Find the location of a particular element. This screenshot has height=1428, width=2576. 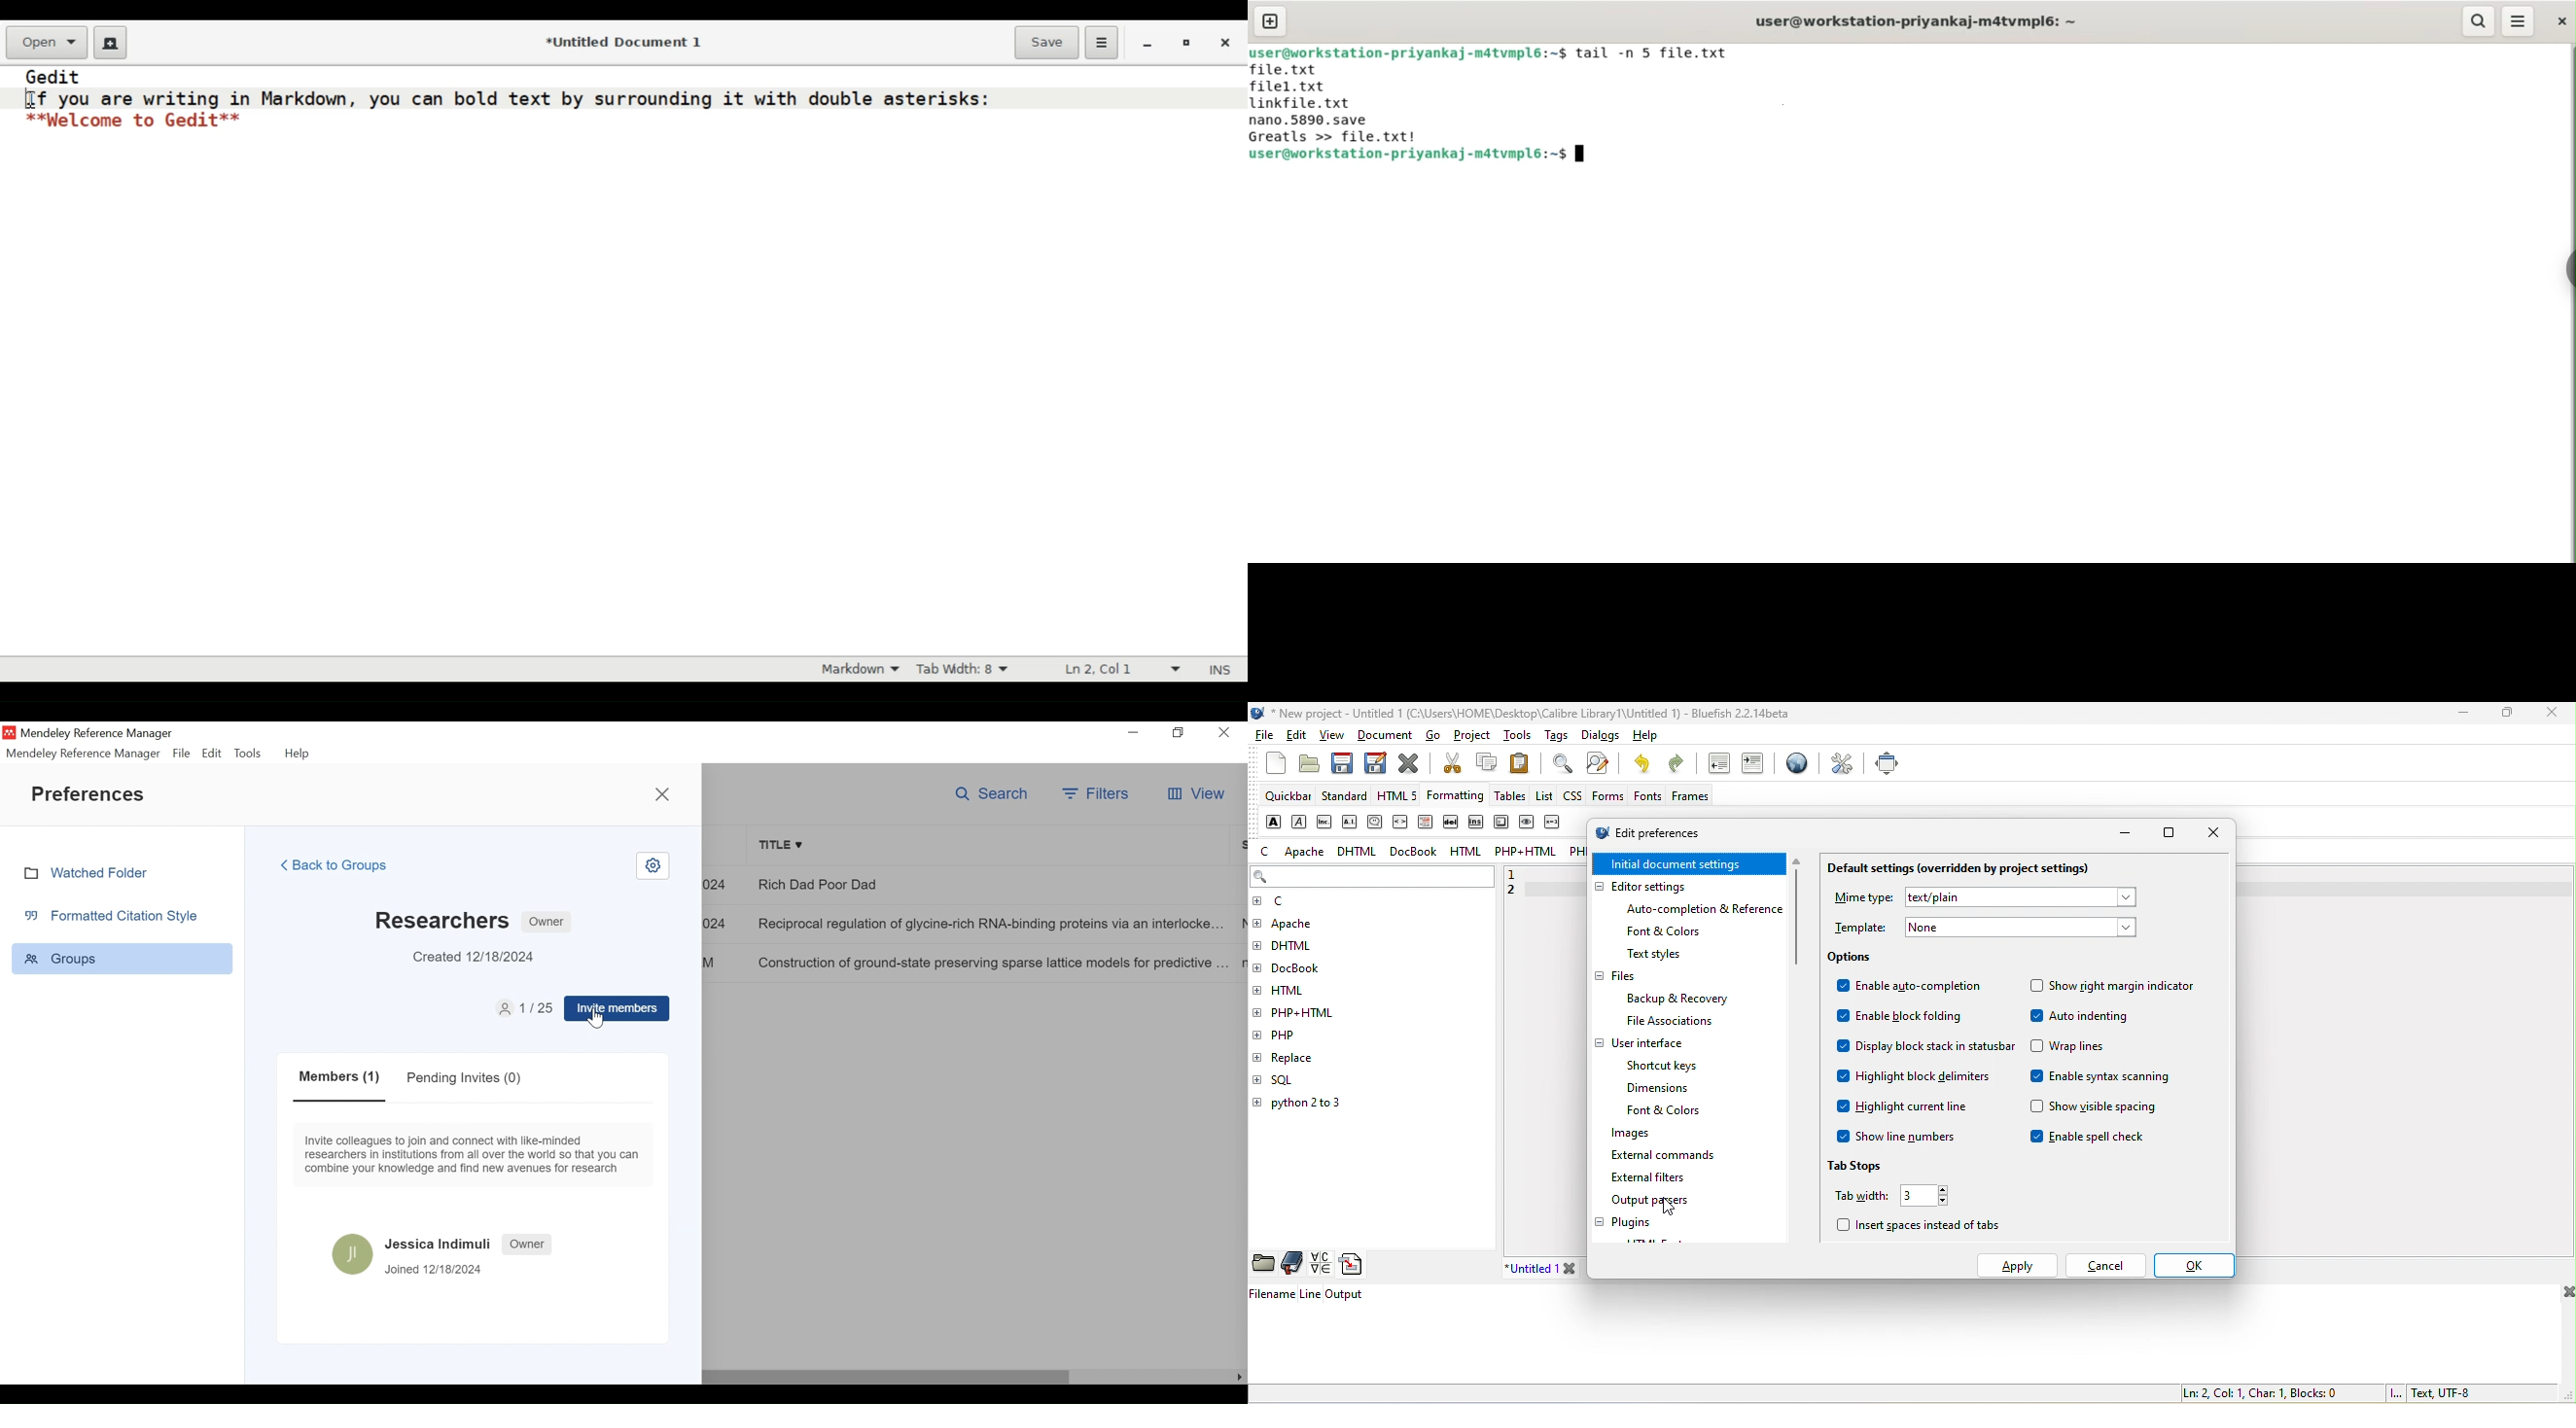

frames is located at coordinates (1691, 797).